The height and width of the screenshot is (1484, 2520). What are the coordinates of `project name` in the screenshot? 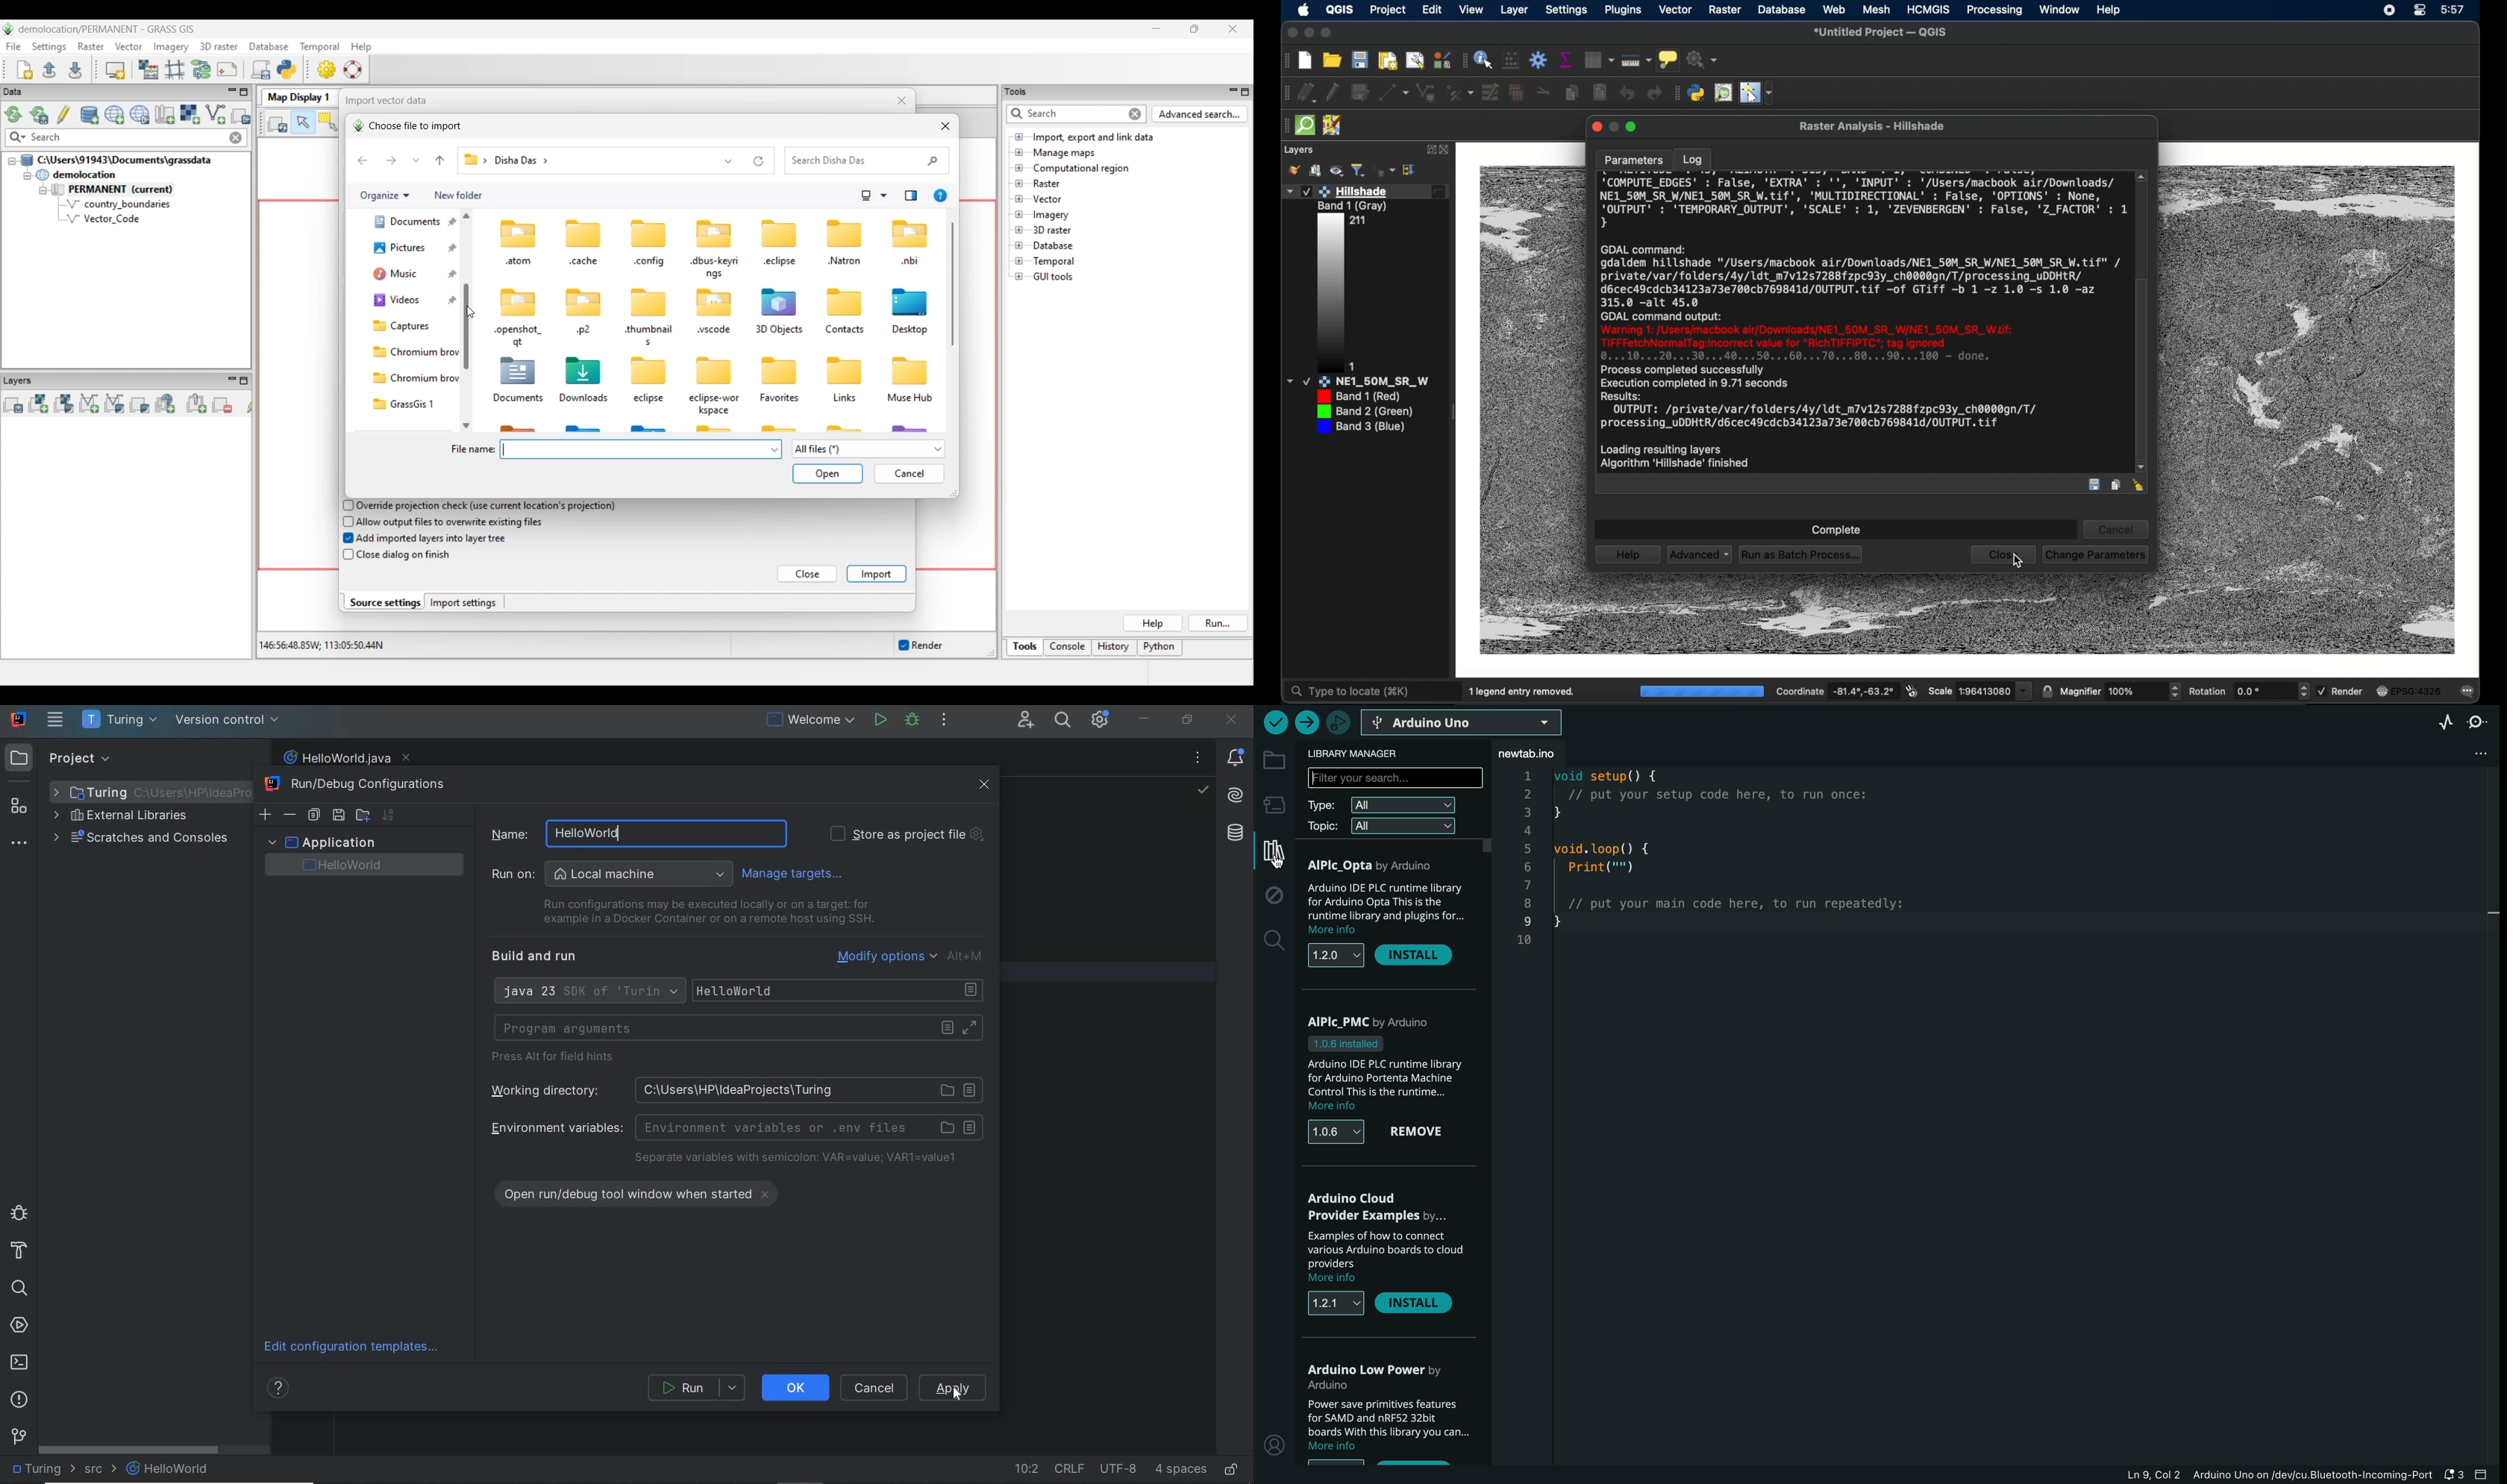 It's located at (122, 720).